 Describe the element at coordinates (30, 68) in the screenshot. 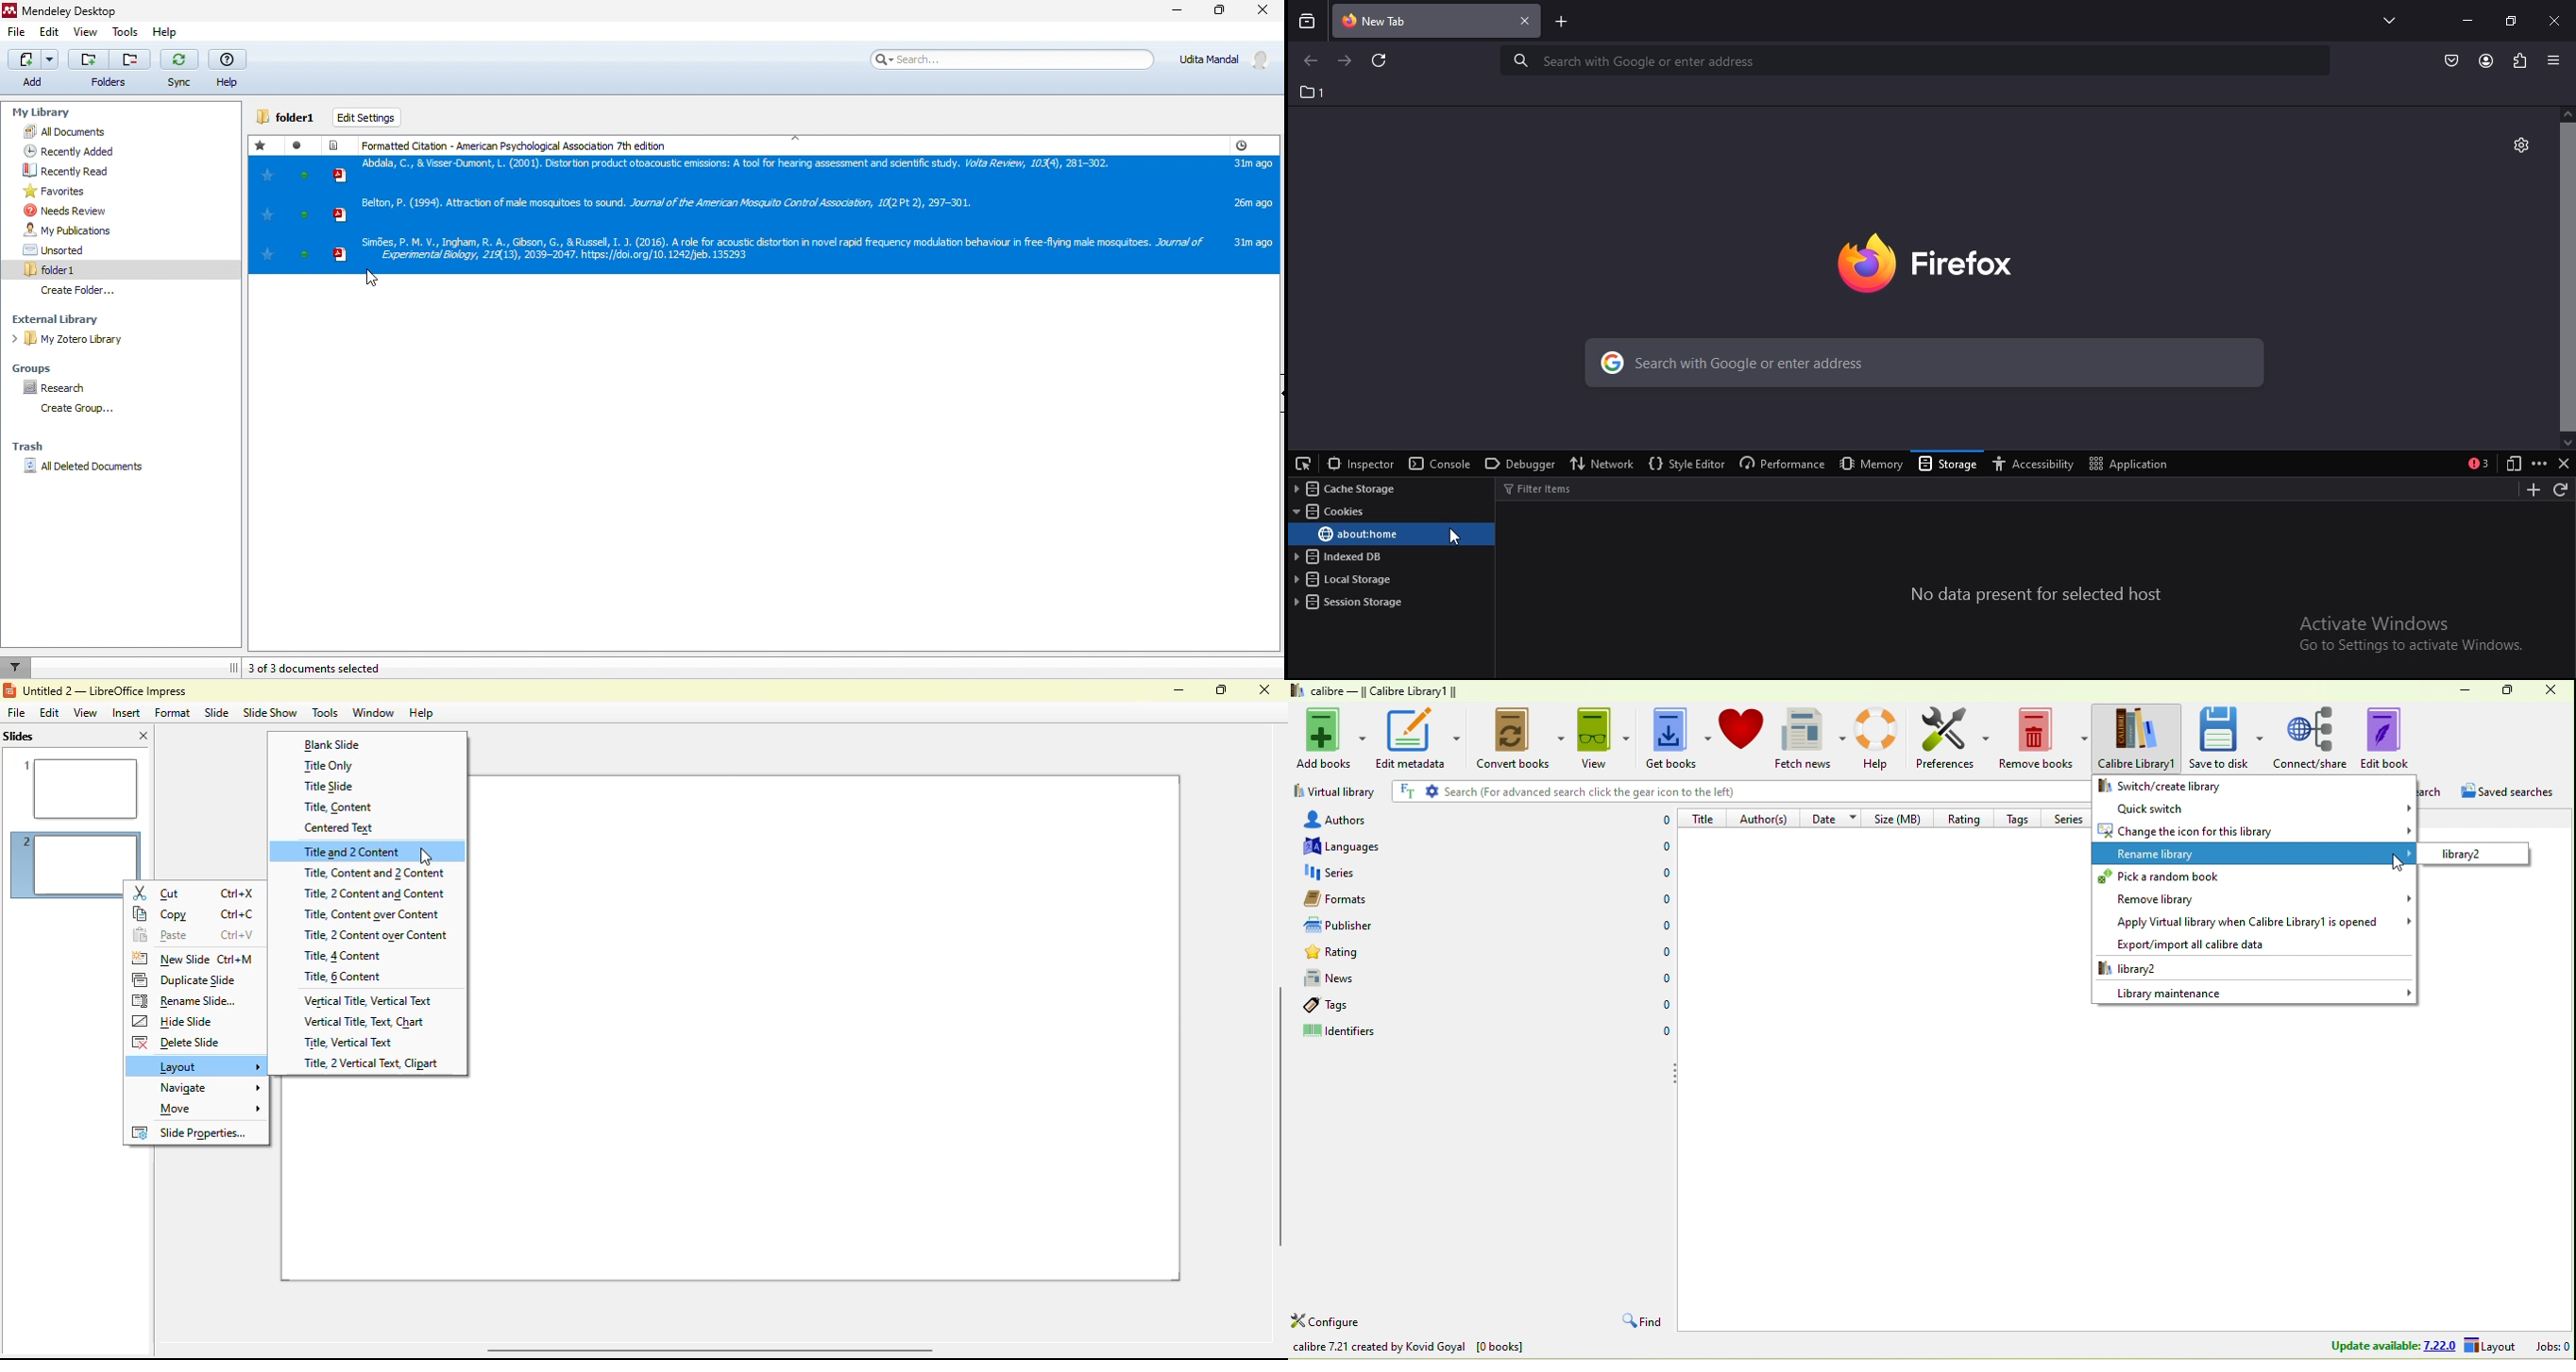

I see `add` at that location.